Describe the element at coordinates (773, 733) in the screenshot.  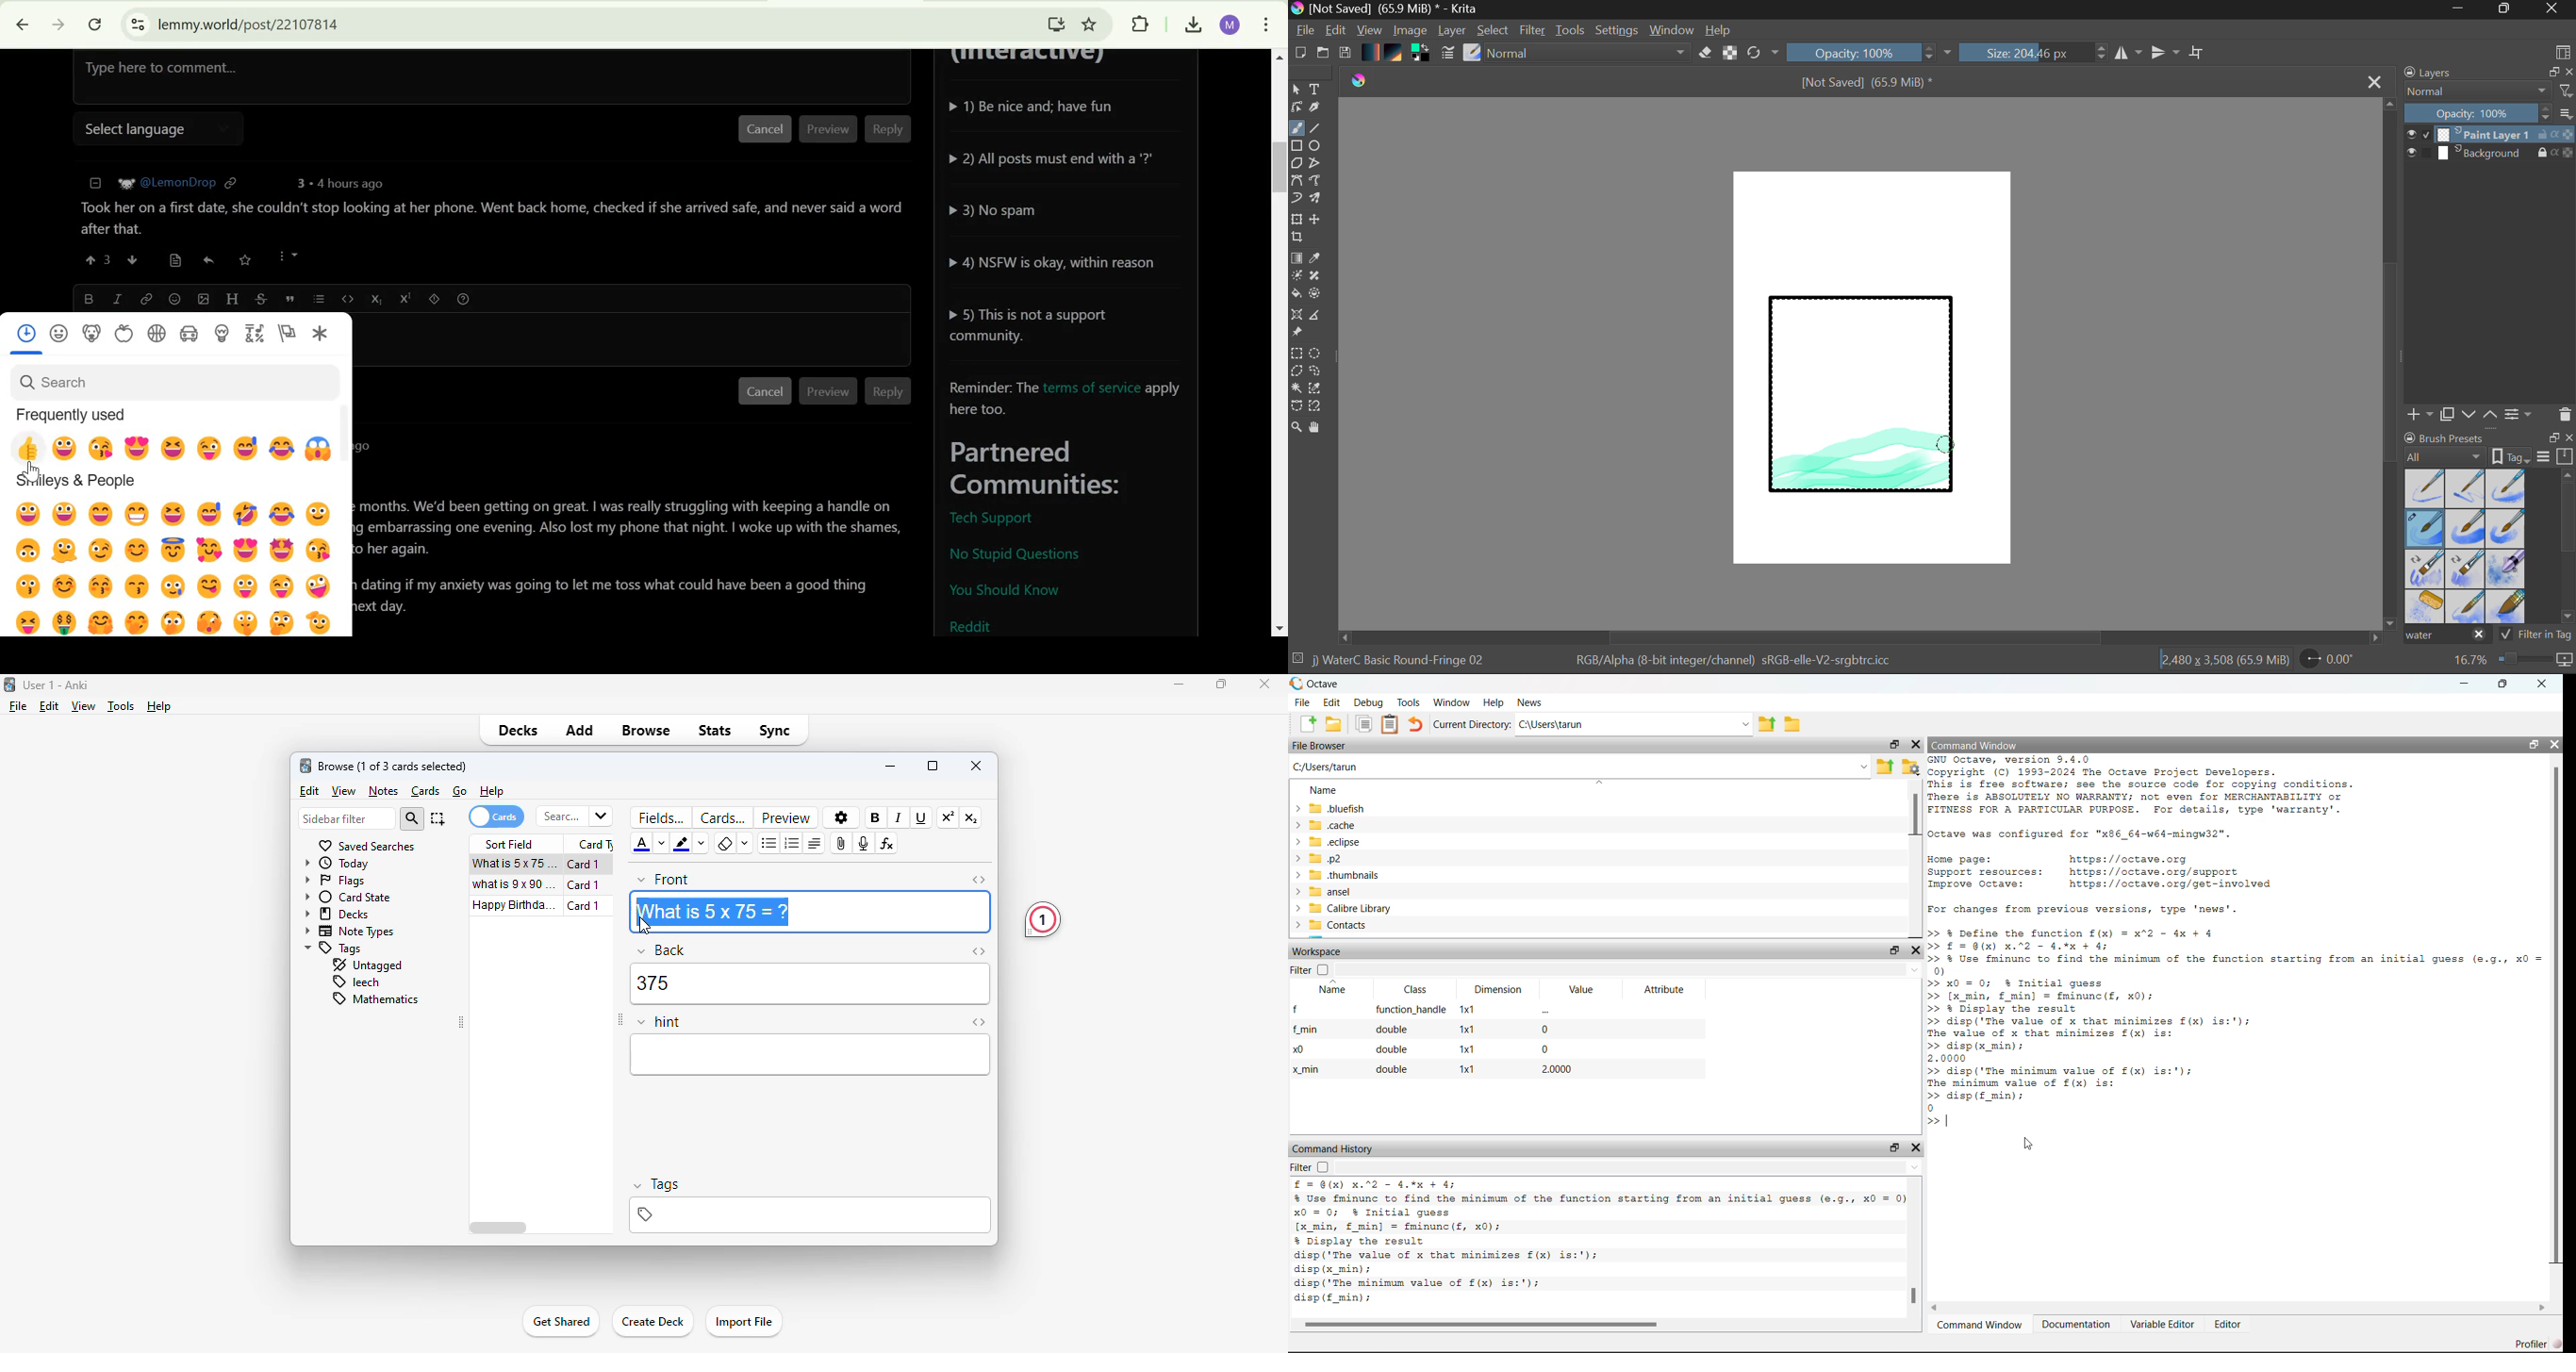
I see `sync` at that location.